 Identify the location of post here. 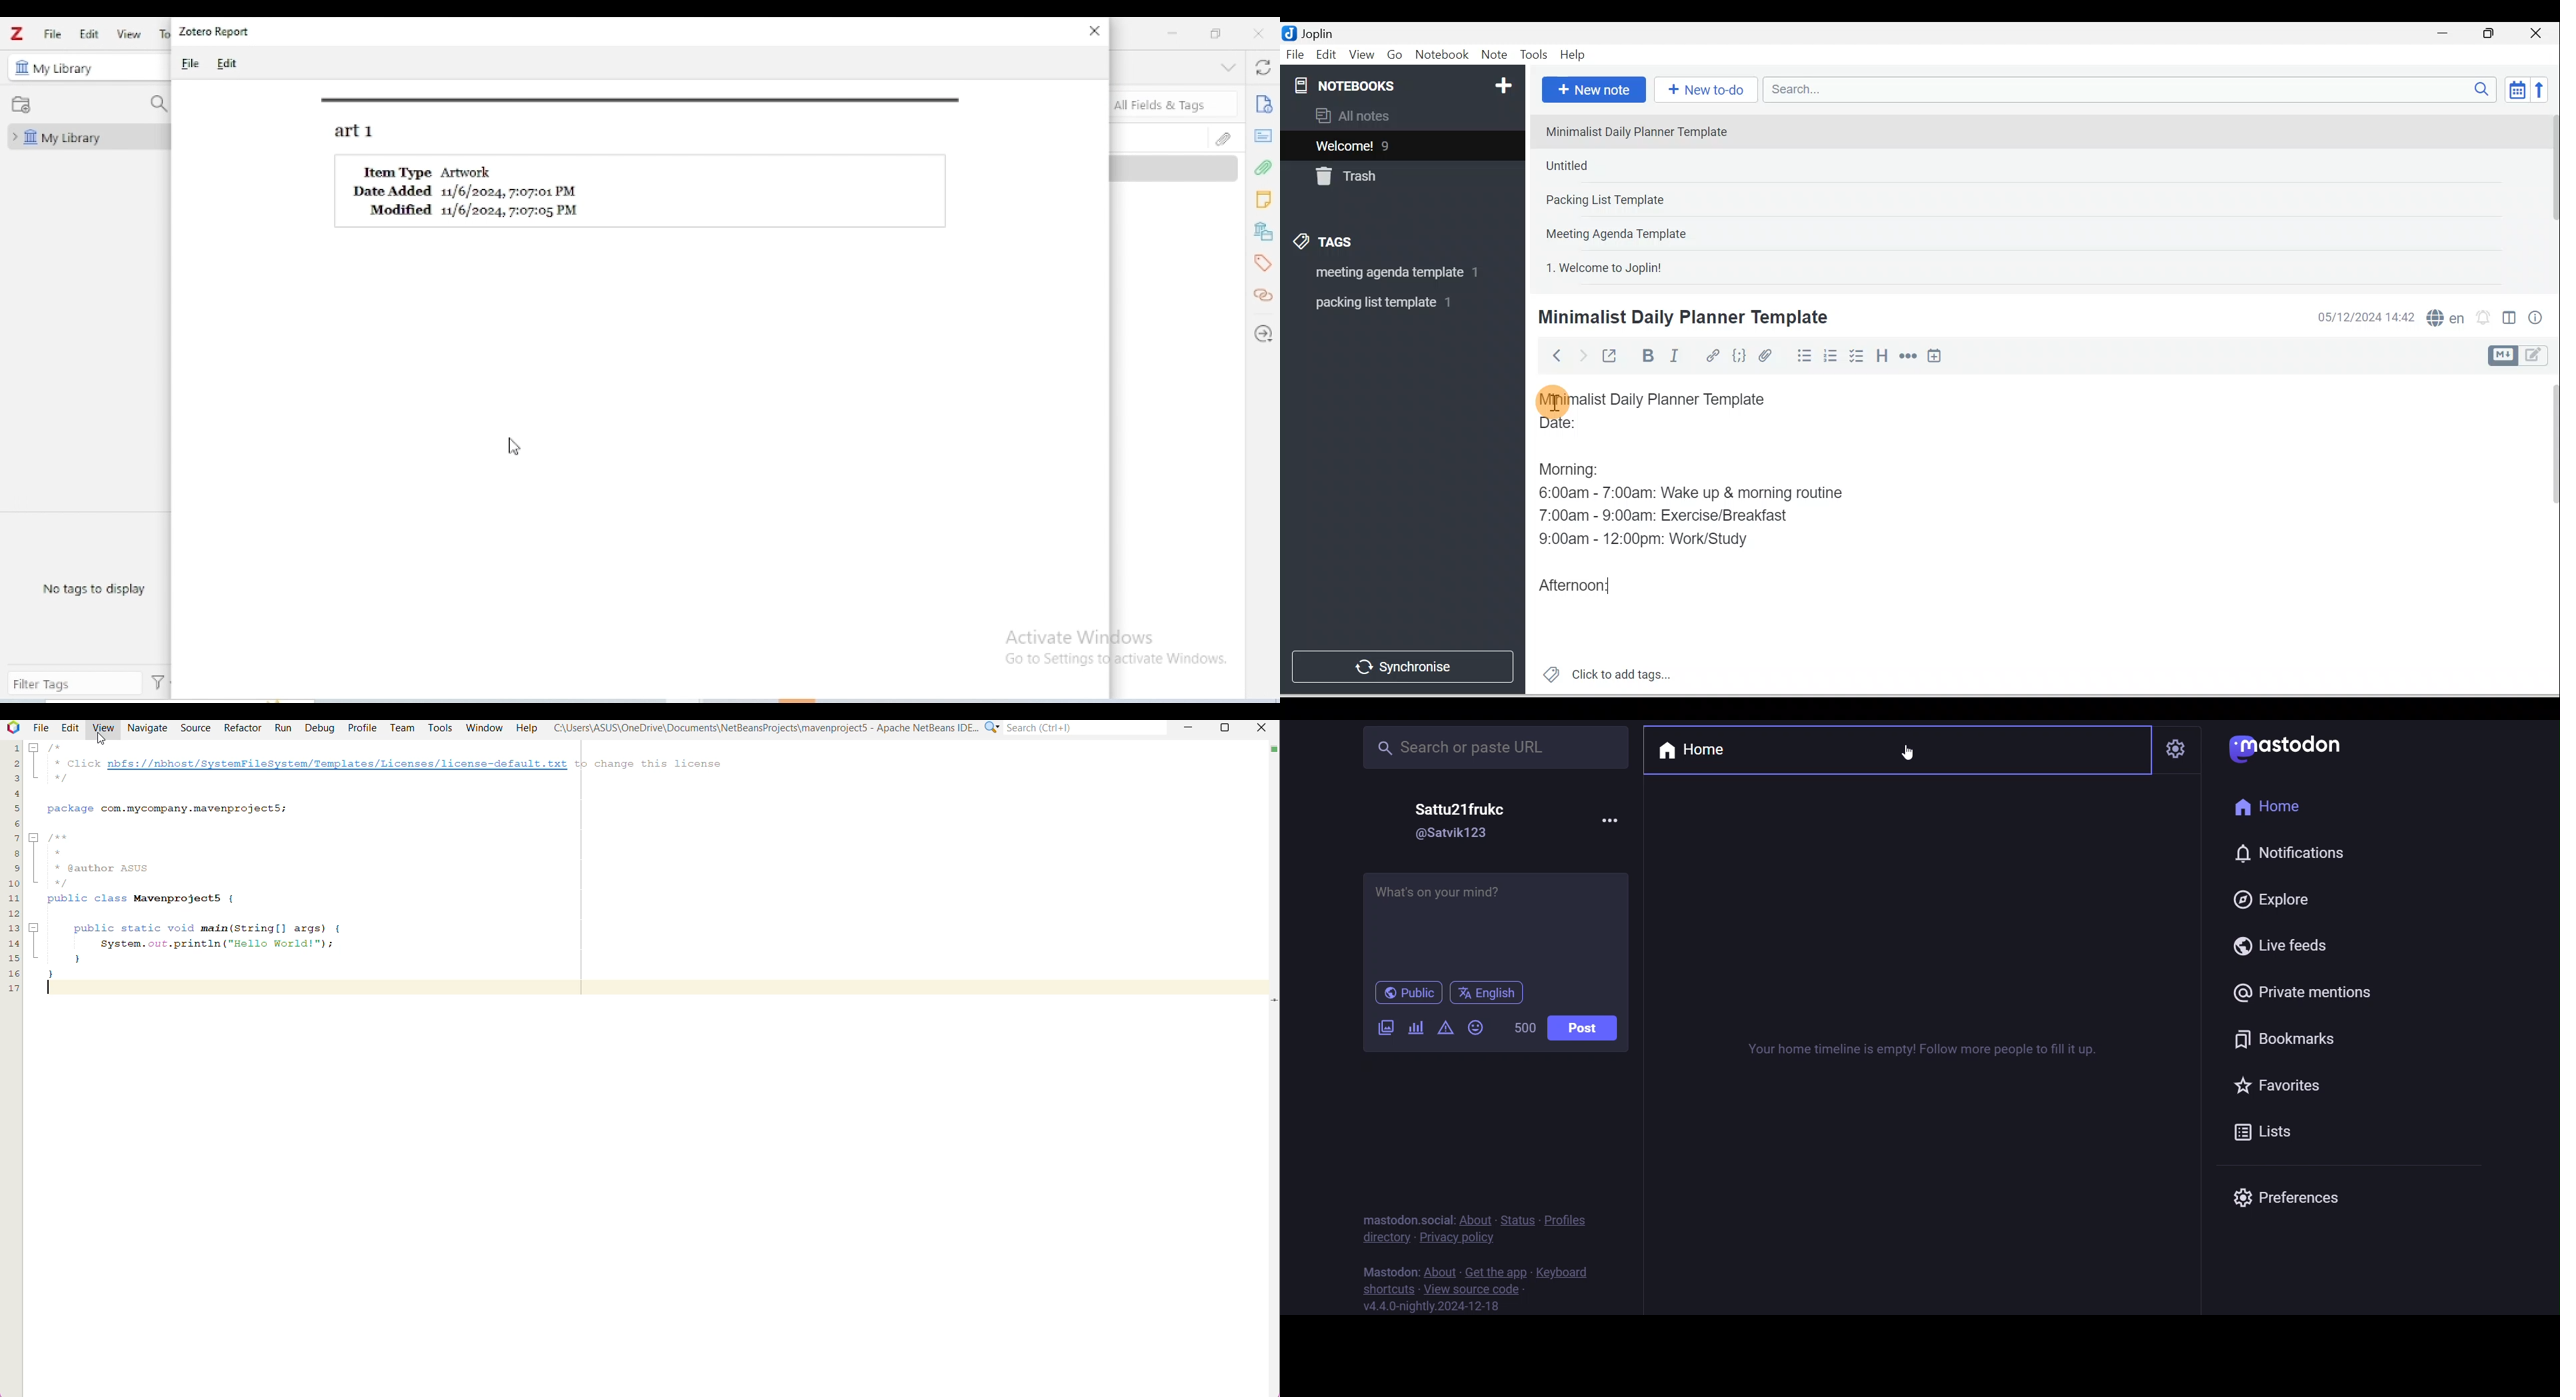
(1495, 922).